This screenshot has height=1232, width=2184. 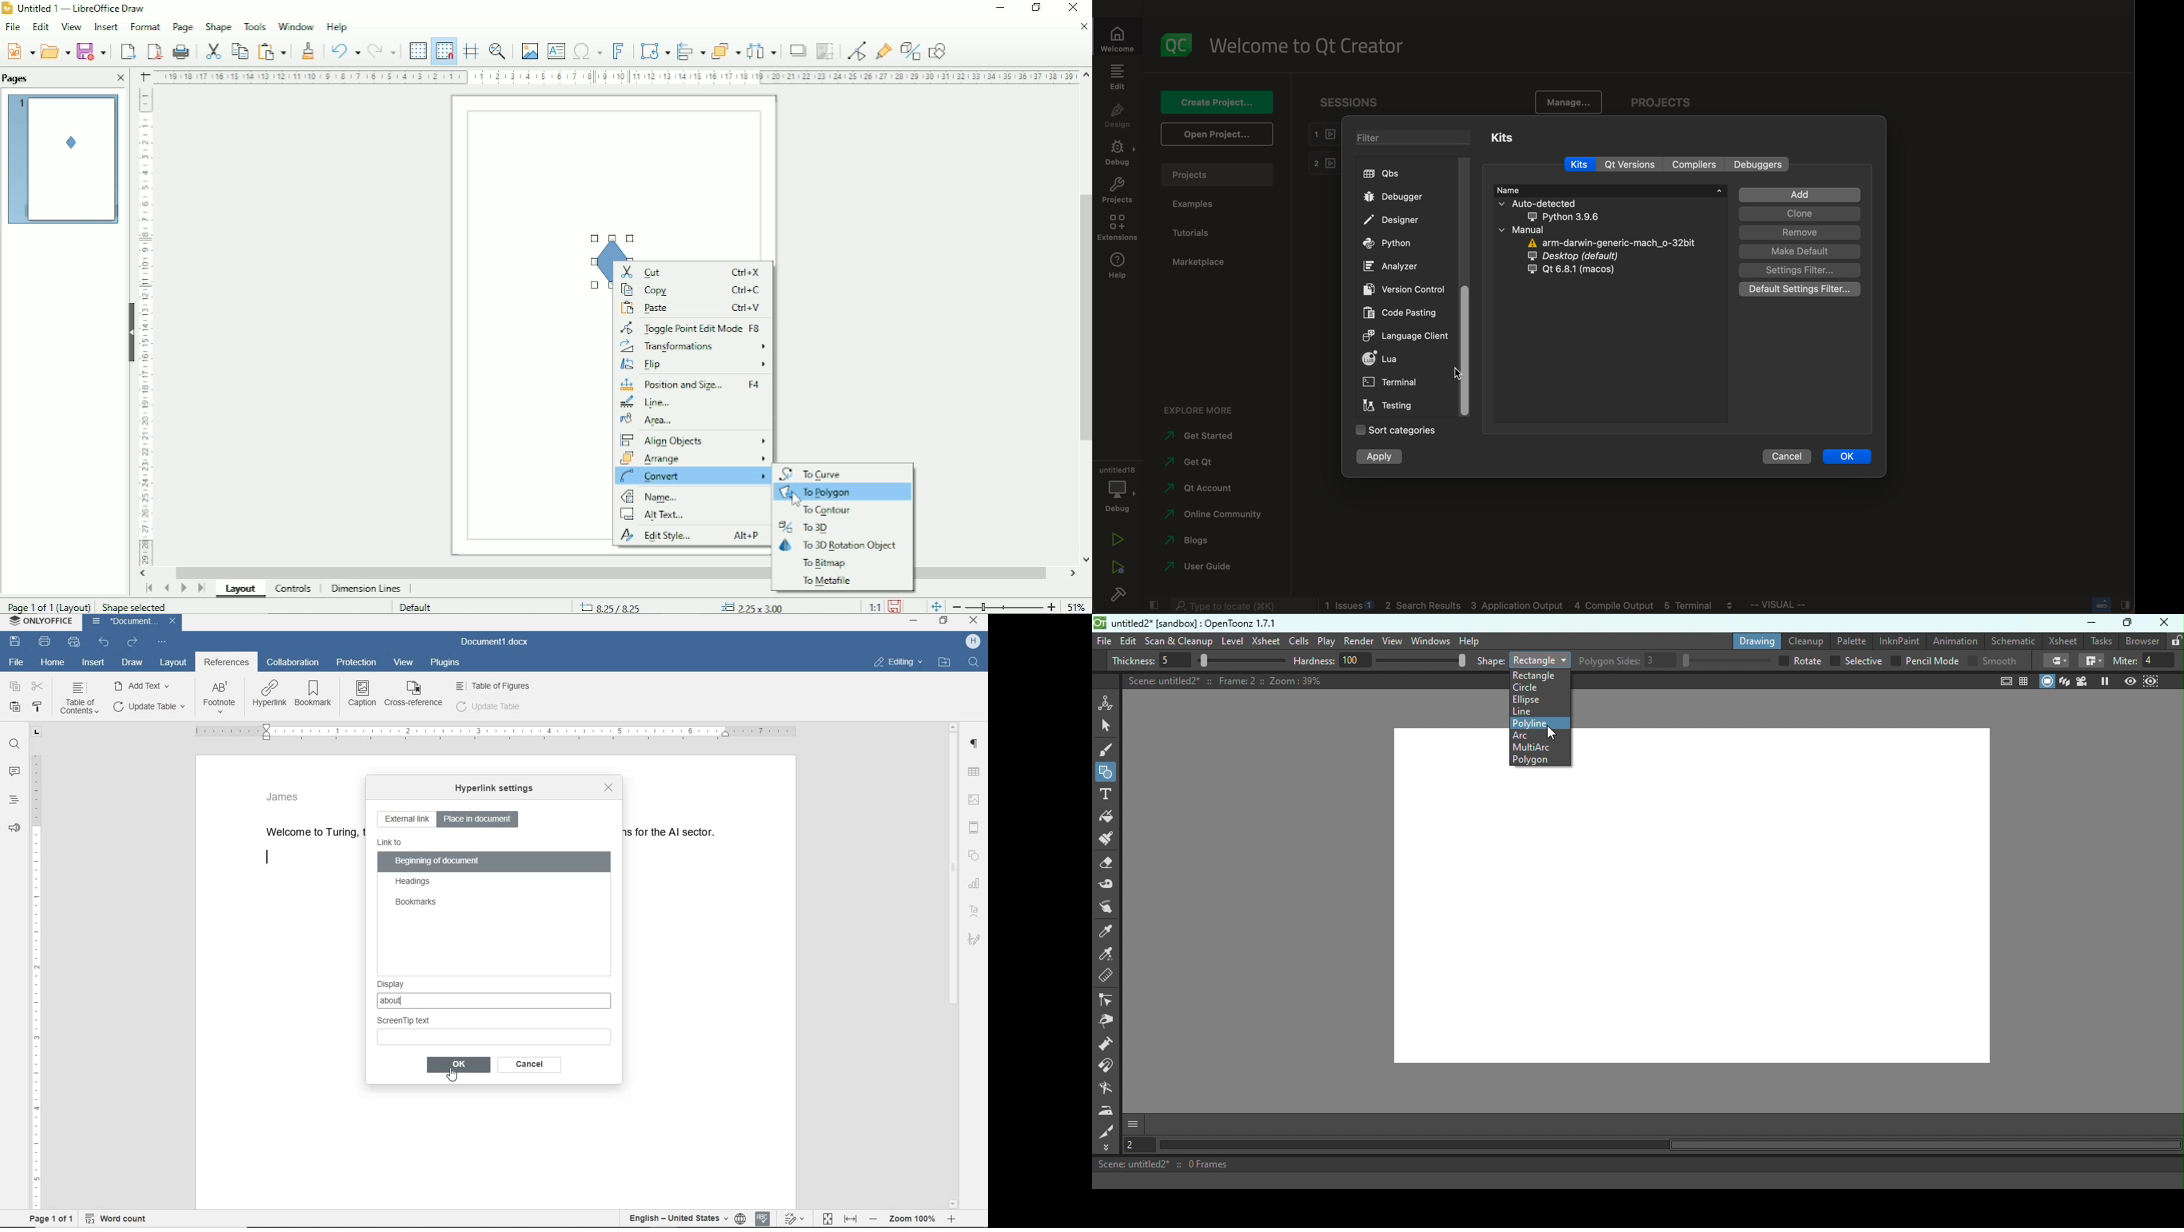 I want to click on Preview, so click(x=64, y=160).